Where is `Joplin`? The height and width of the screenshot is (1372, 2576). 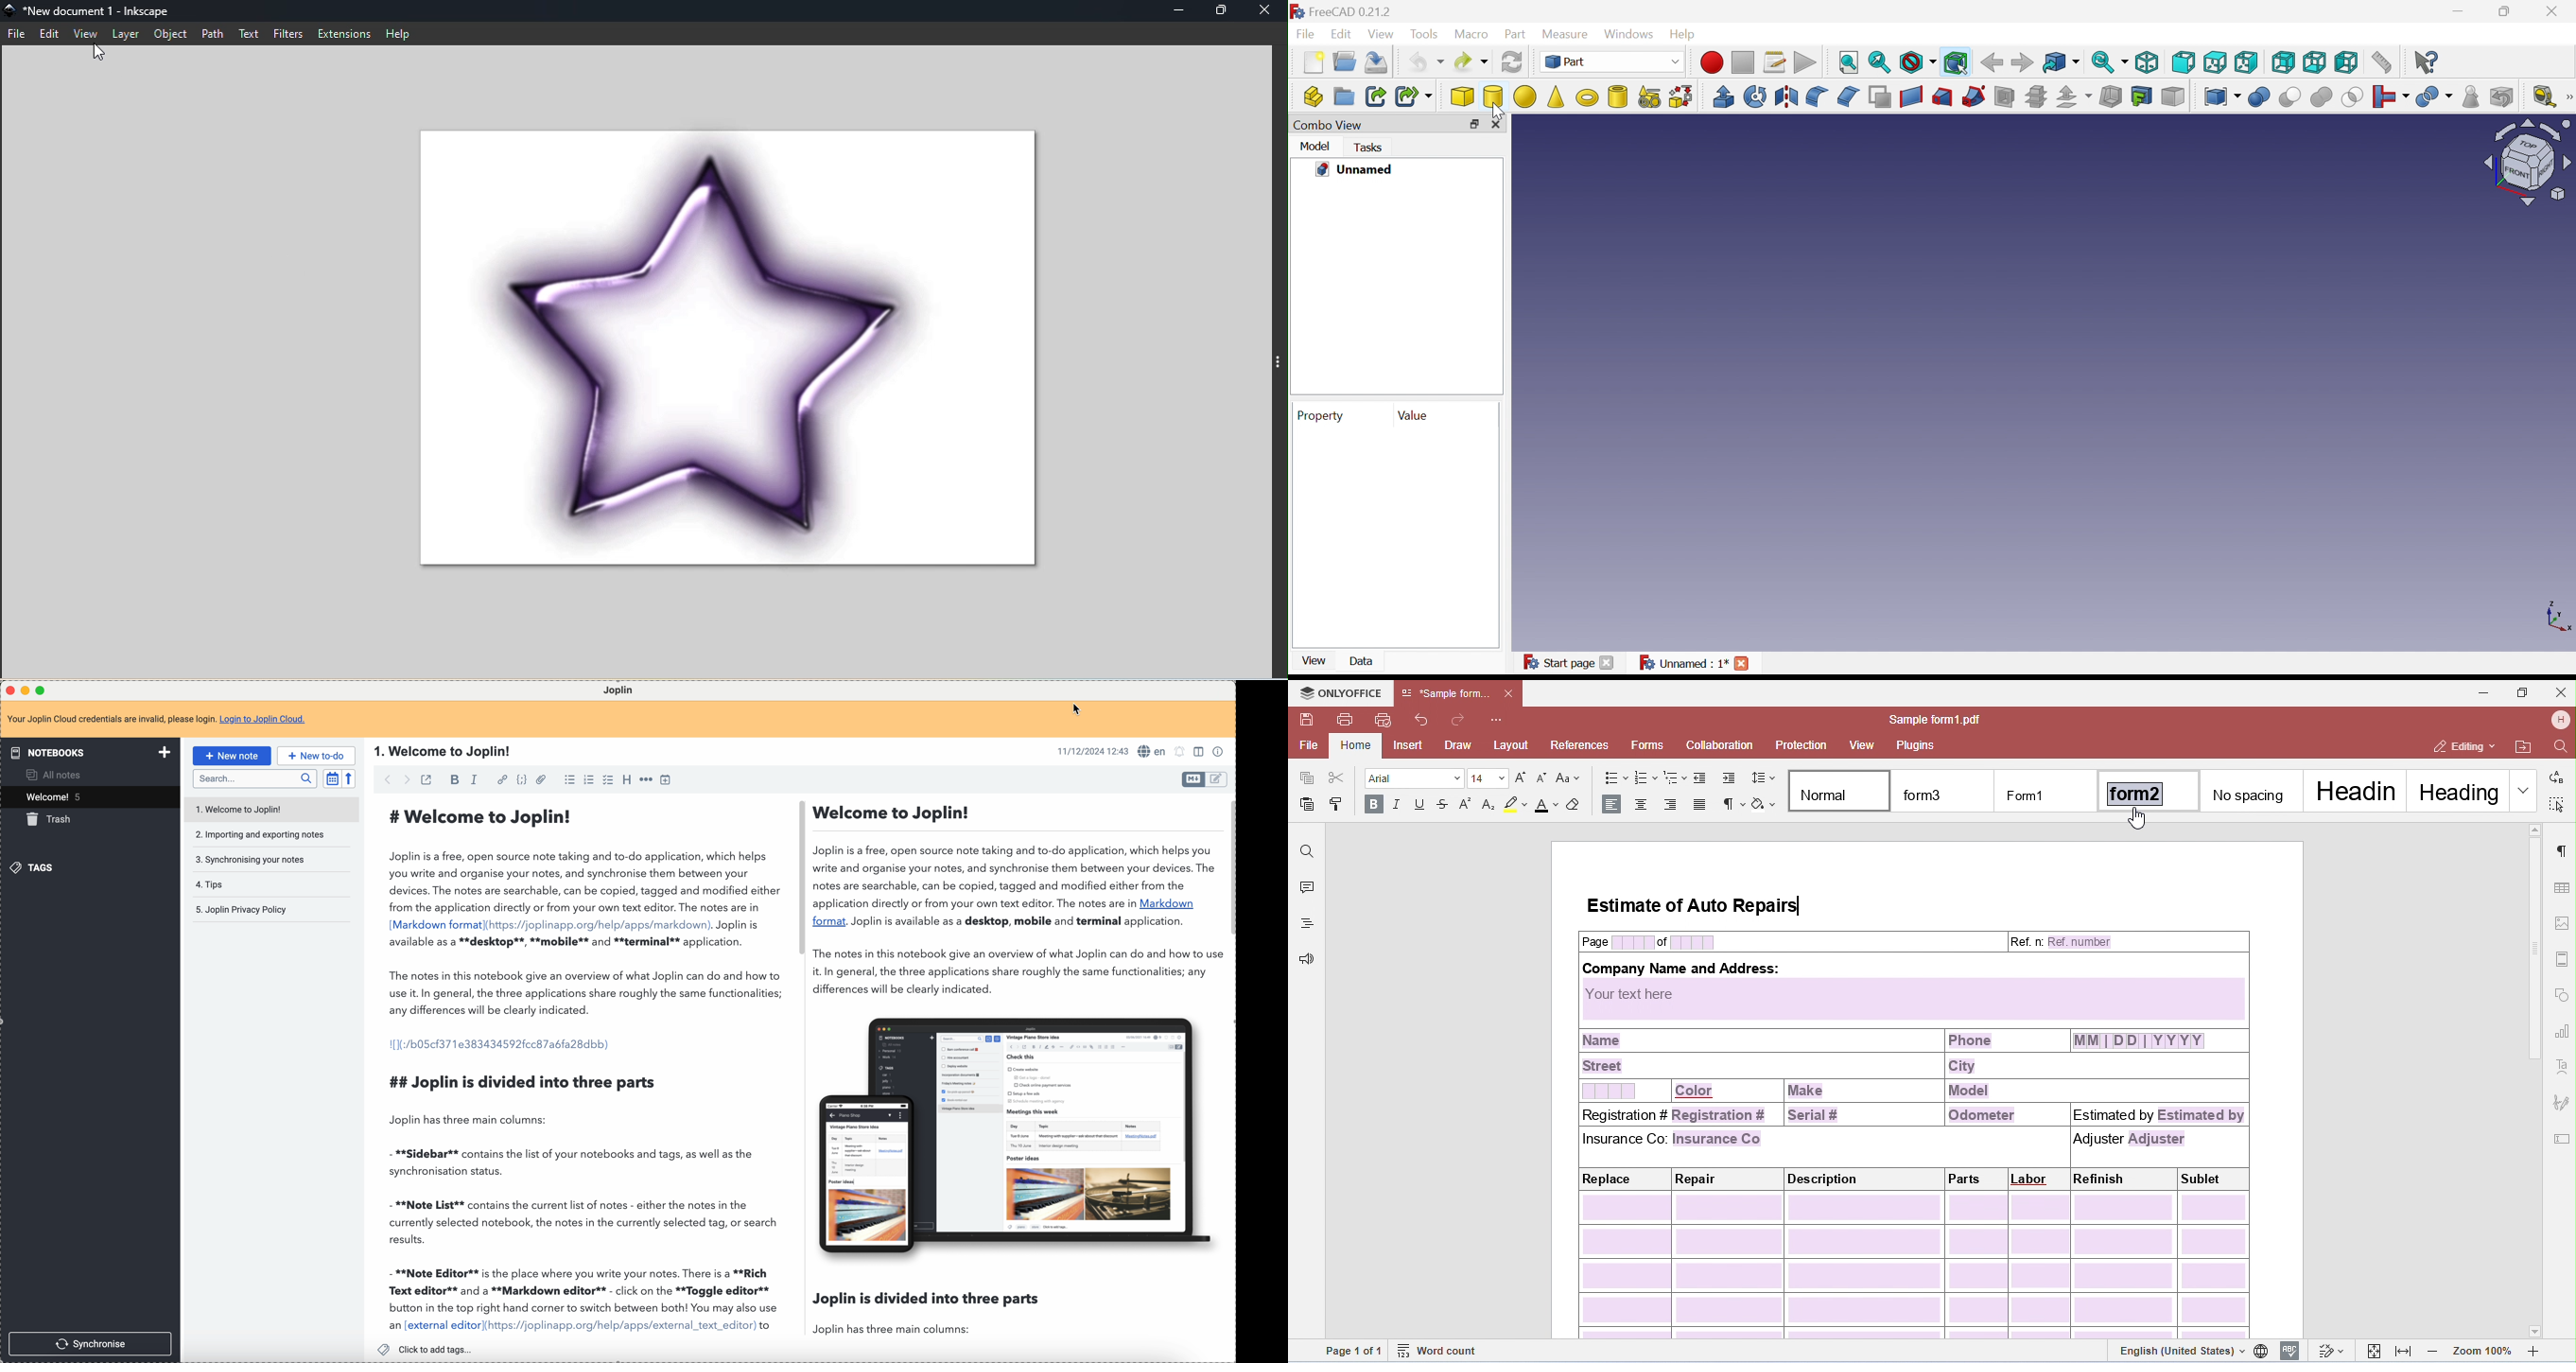
Joplin is located at coordinates (619, 689).